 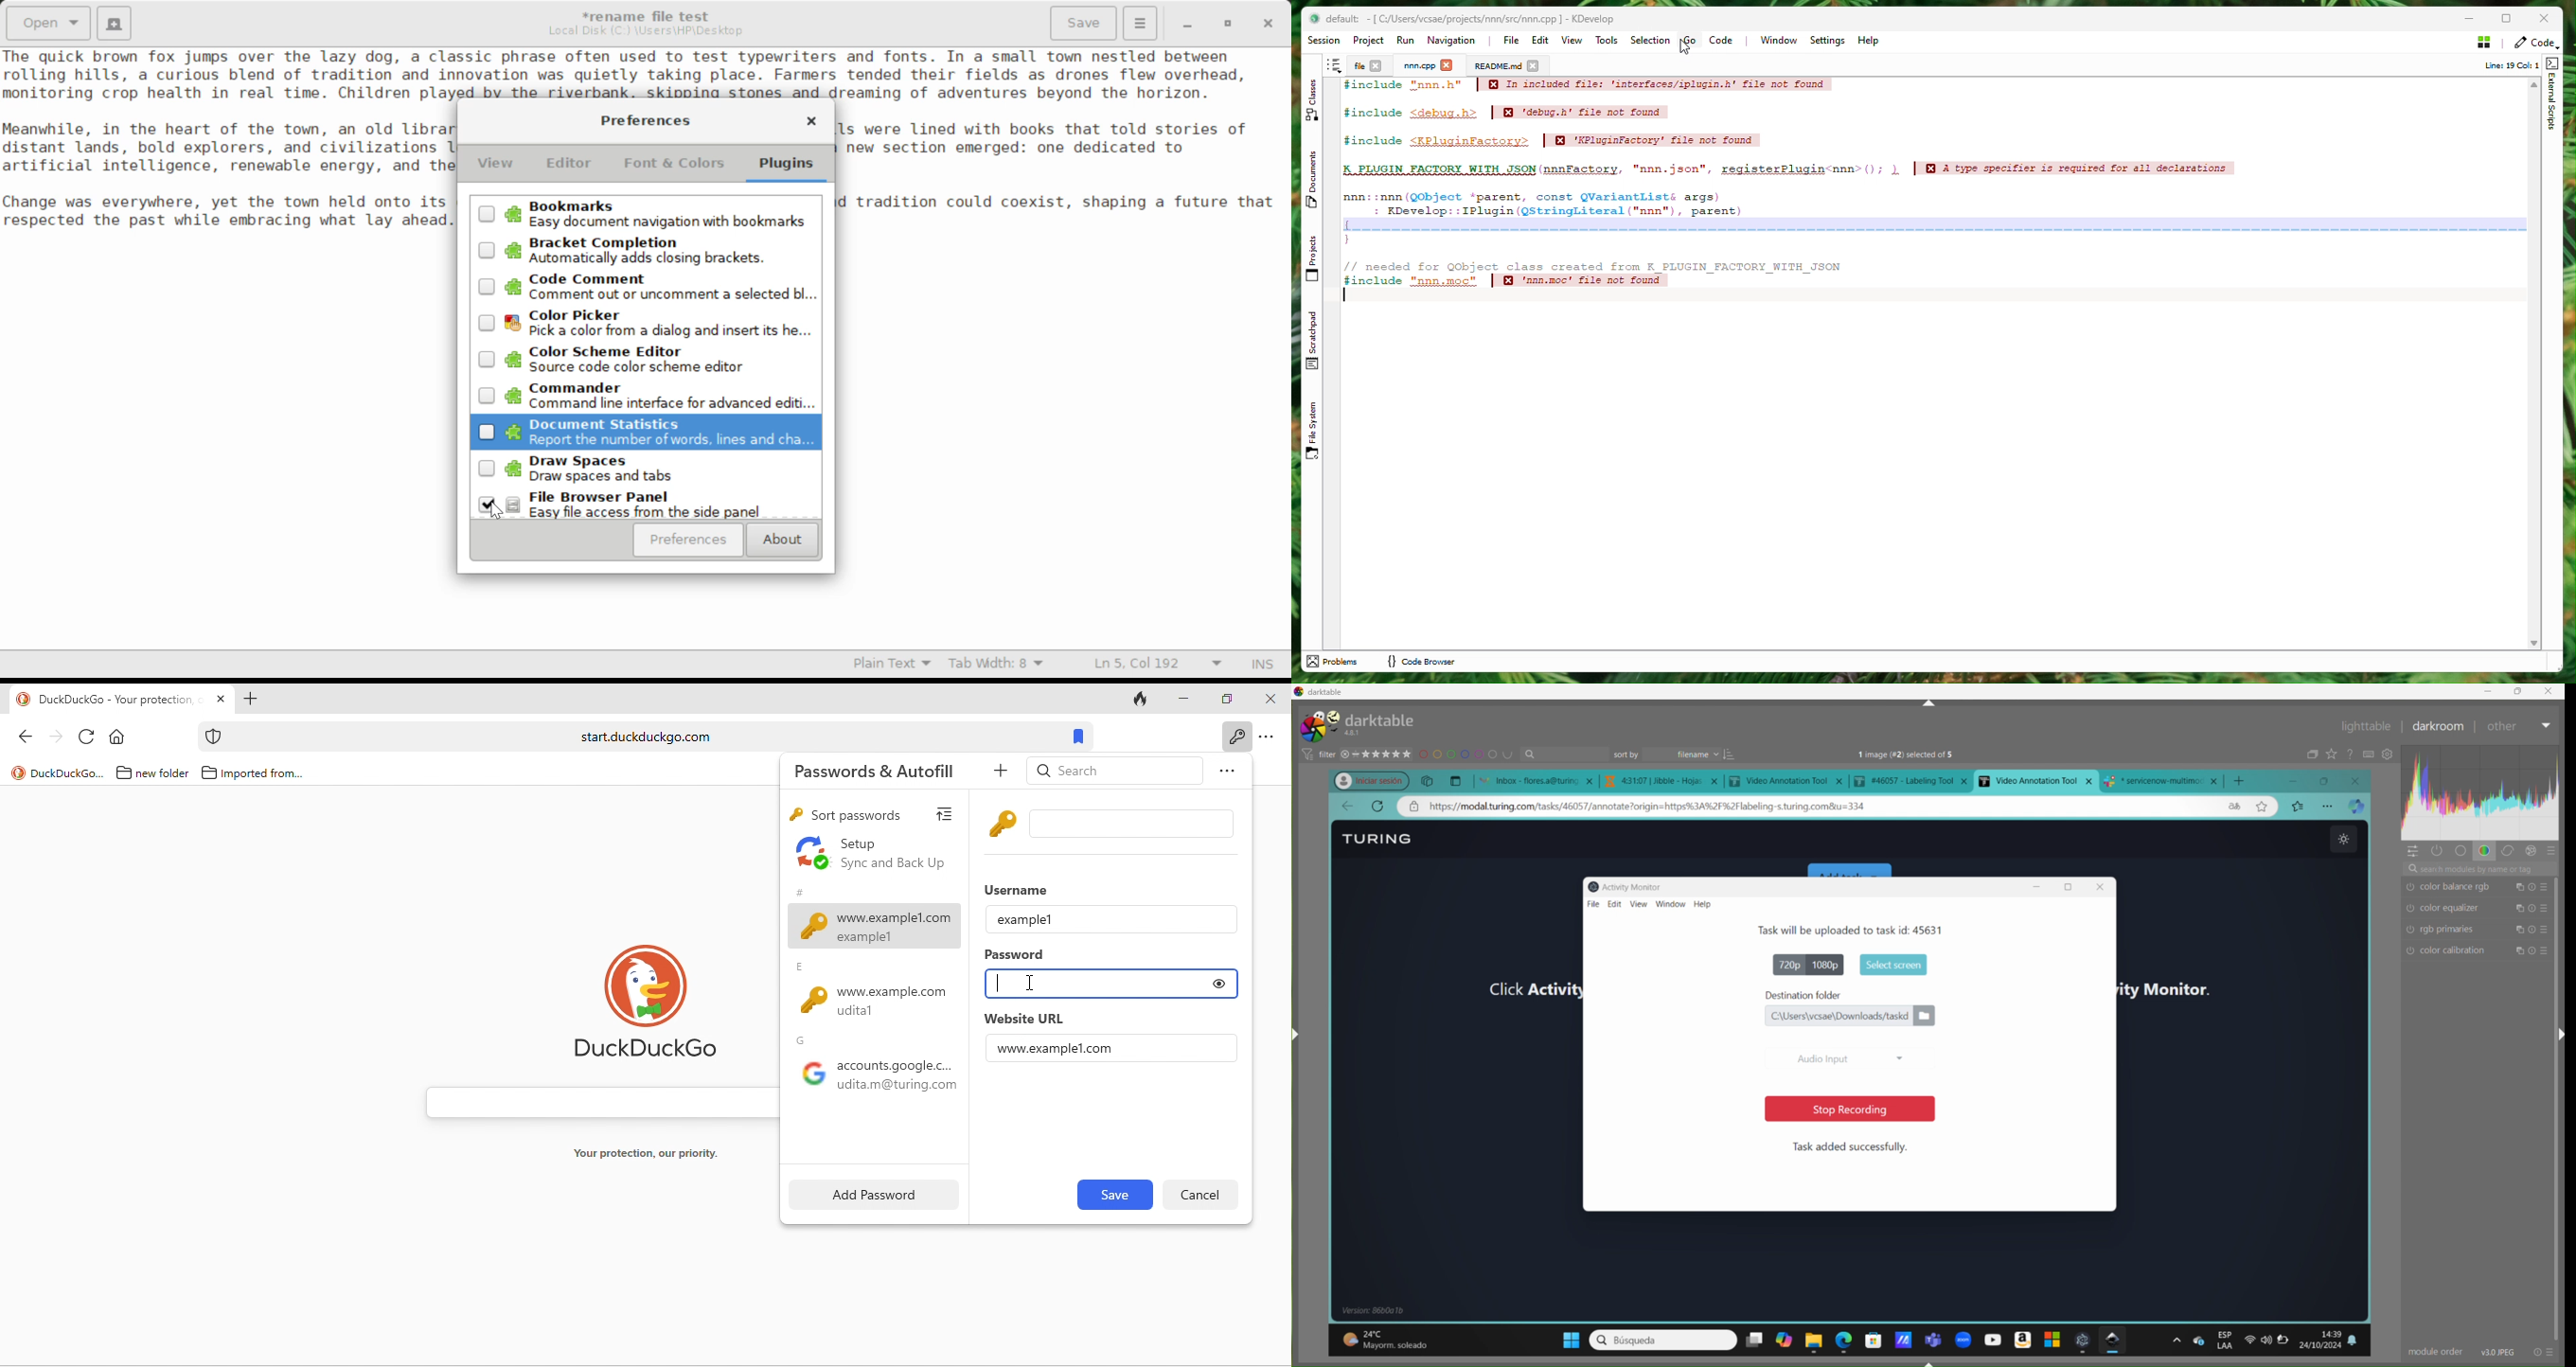 What do you see at coordinates (2481, 802) in the screenshot?
I see `customization` at bounding box center [2481, 802].